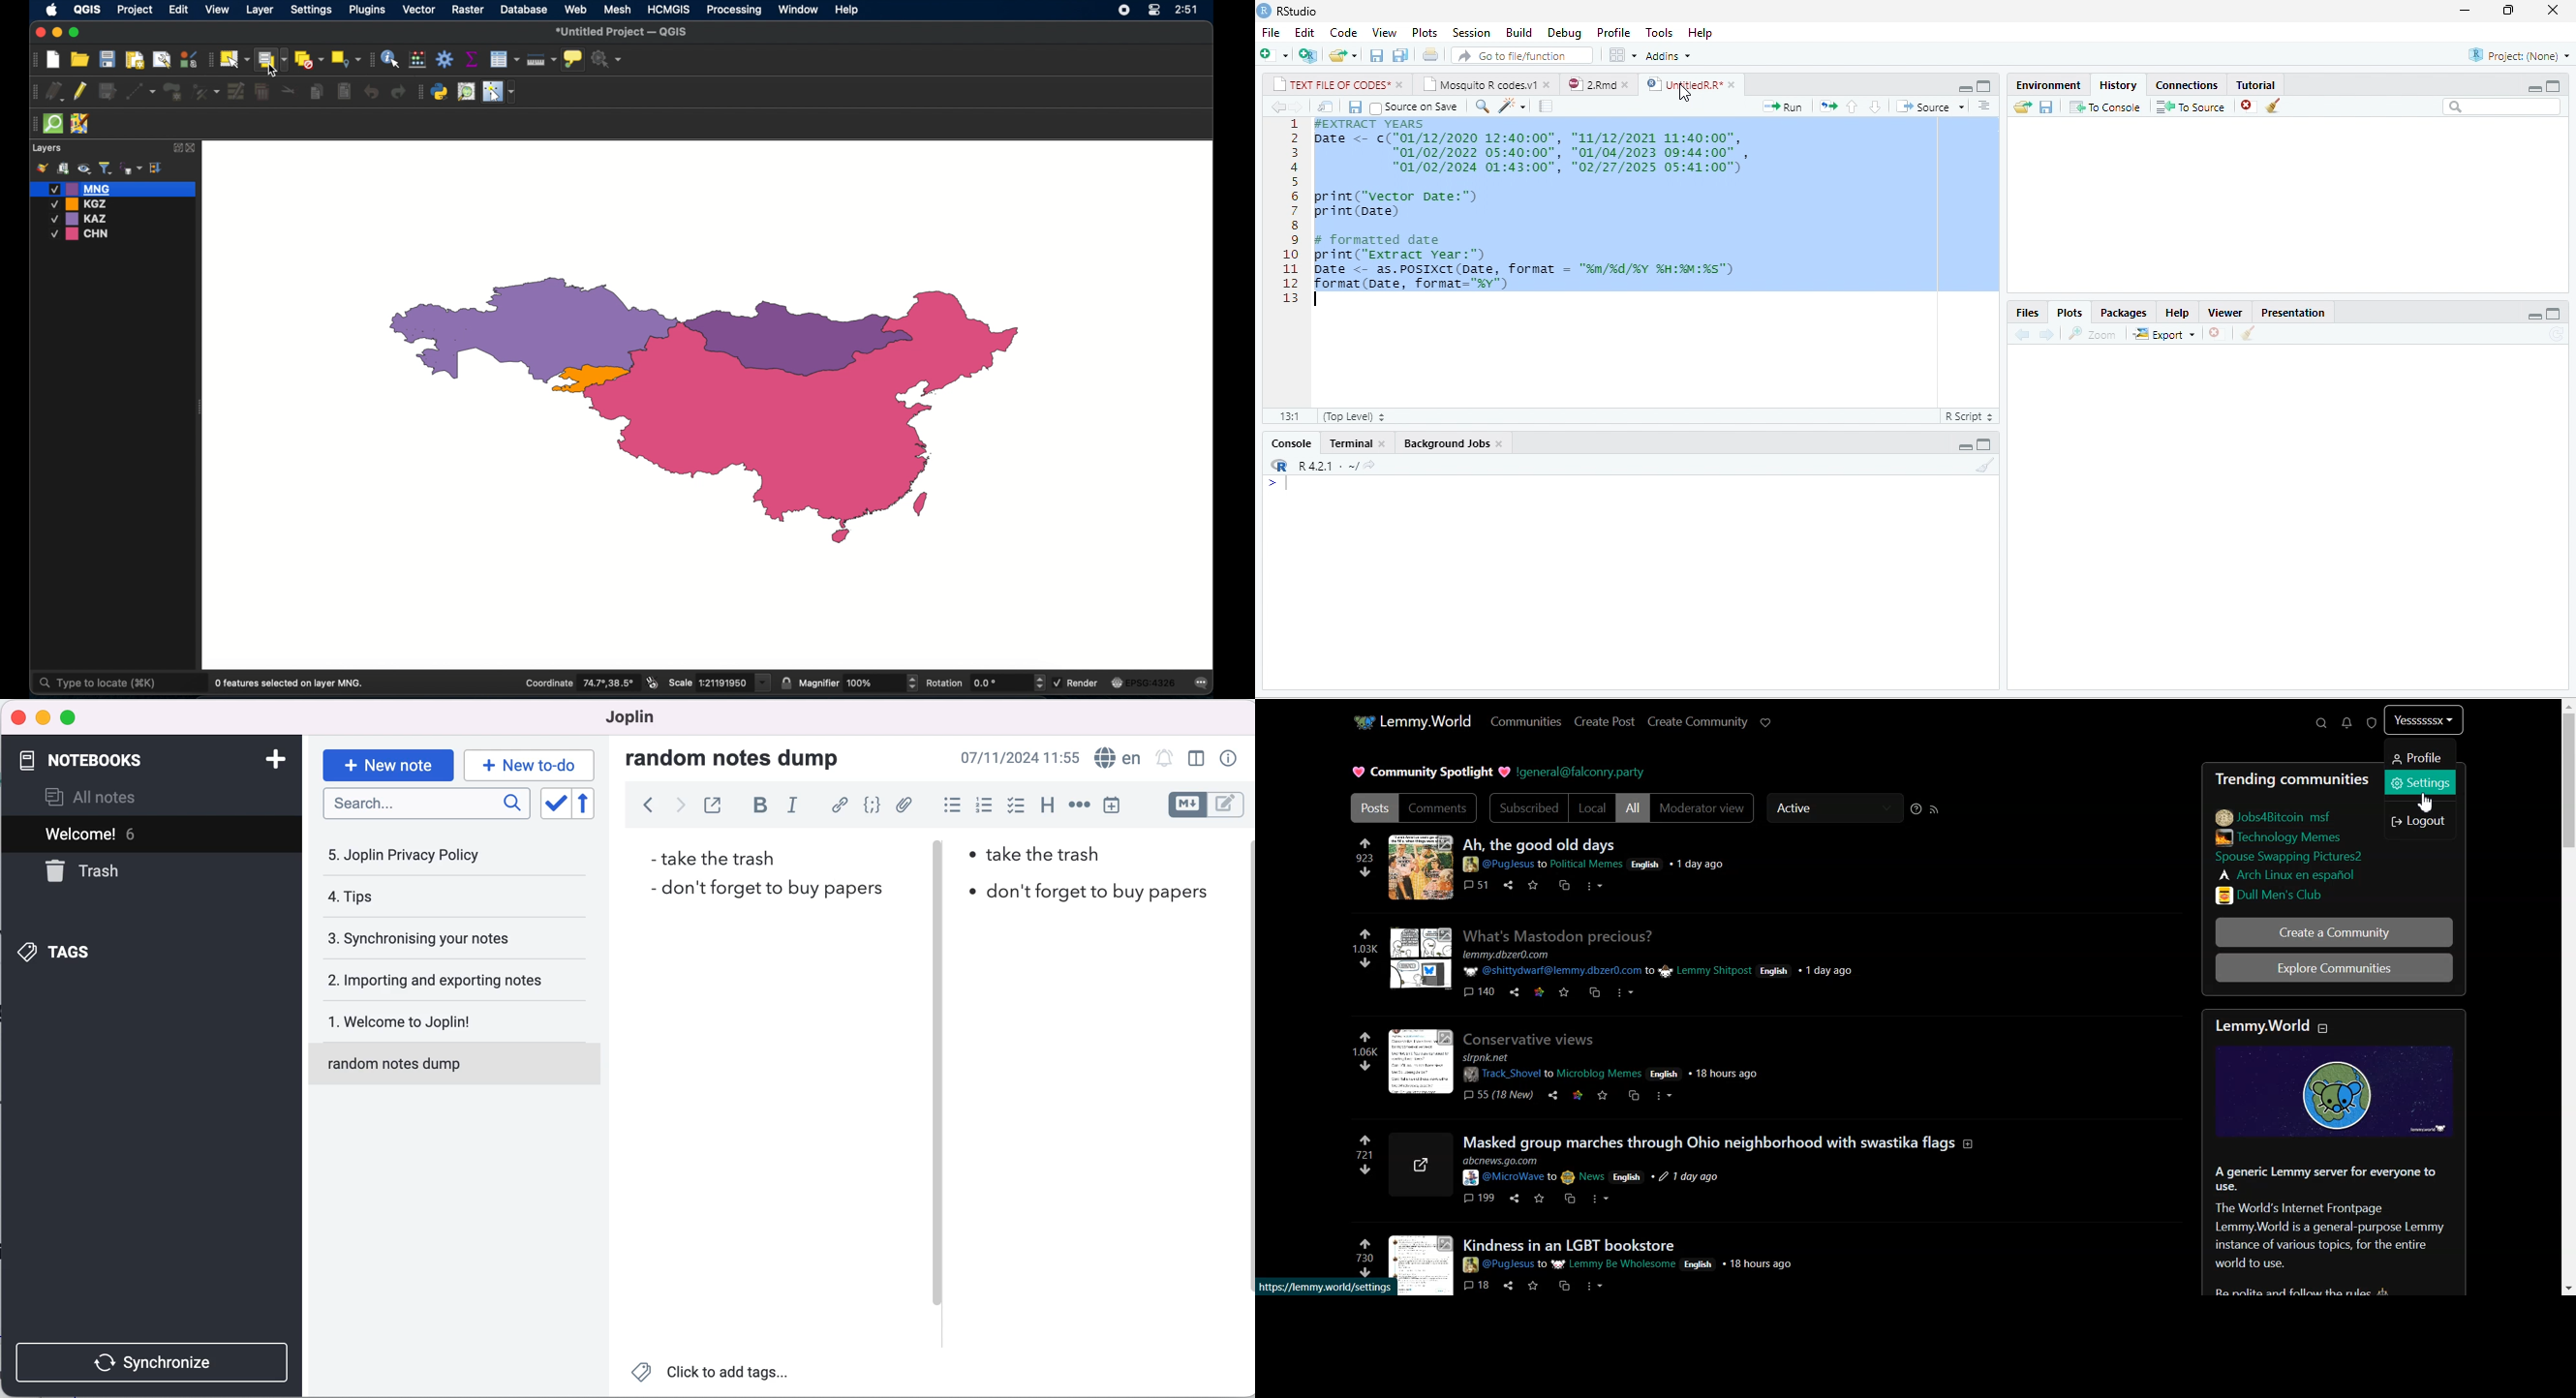  Describe the element at coordinates (837, 806) in the screenshot. I see `hyperlink` at that location.